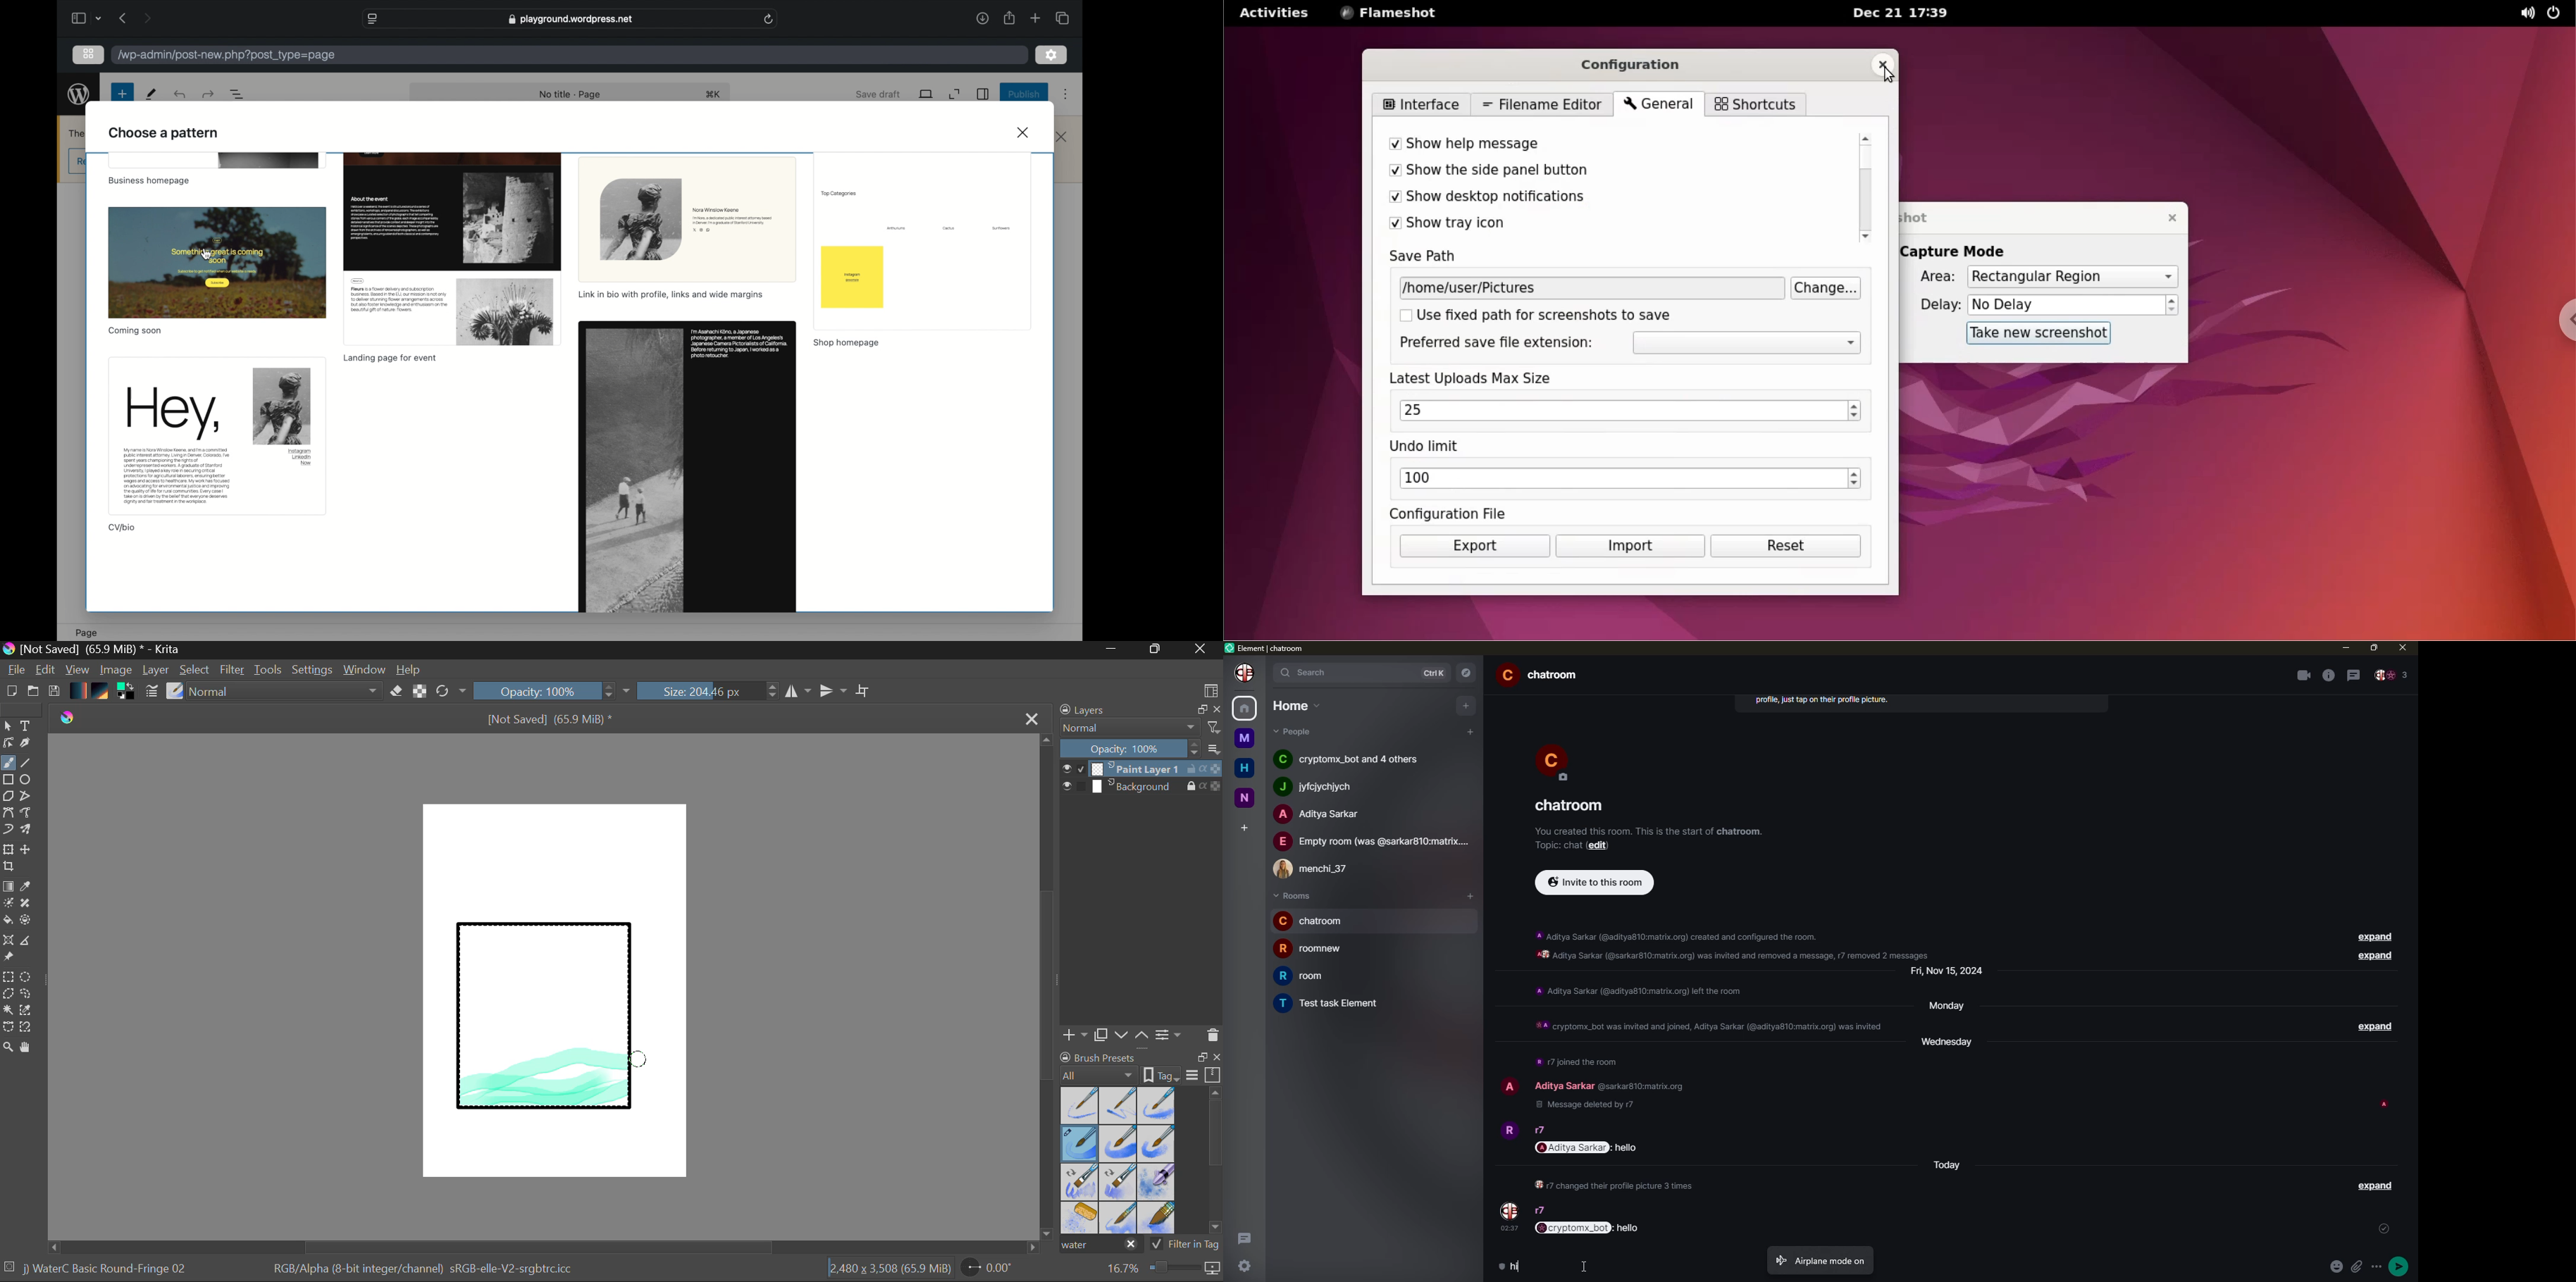  I want to click on Pattern, so click(102, 692).